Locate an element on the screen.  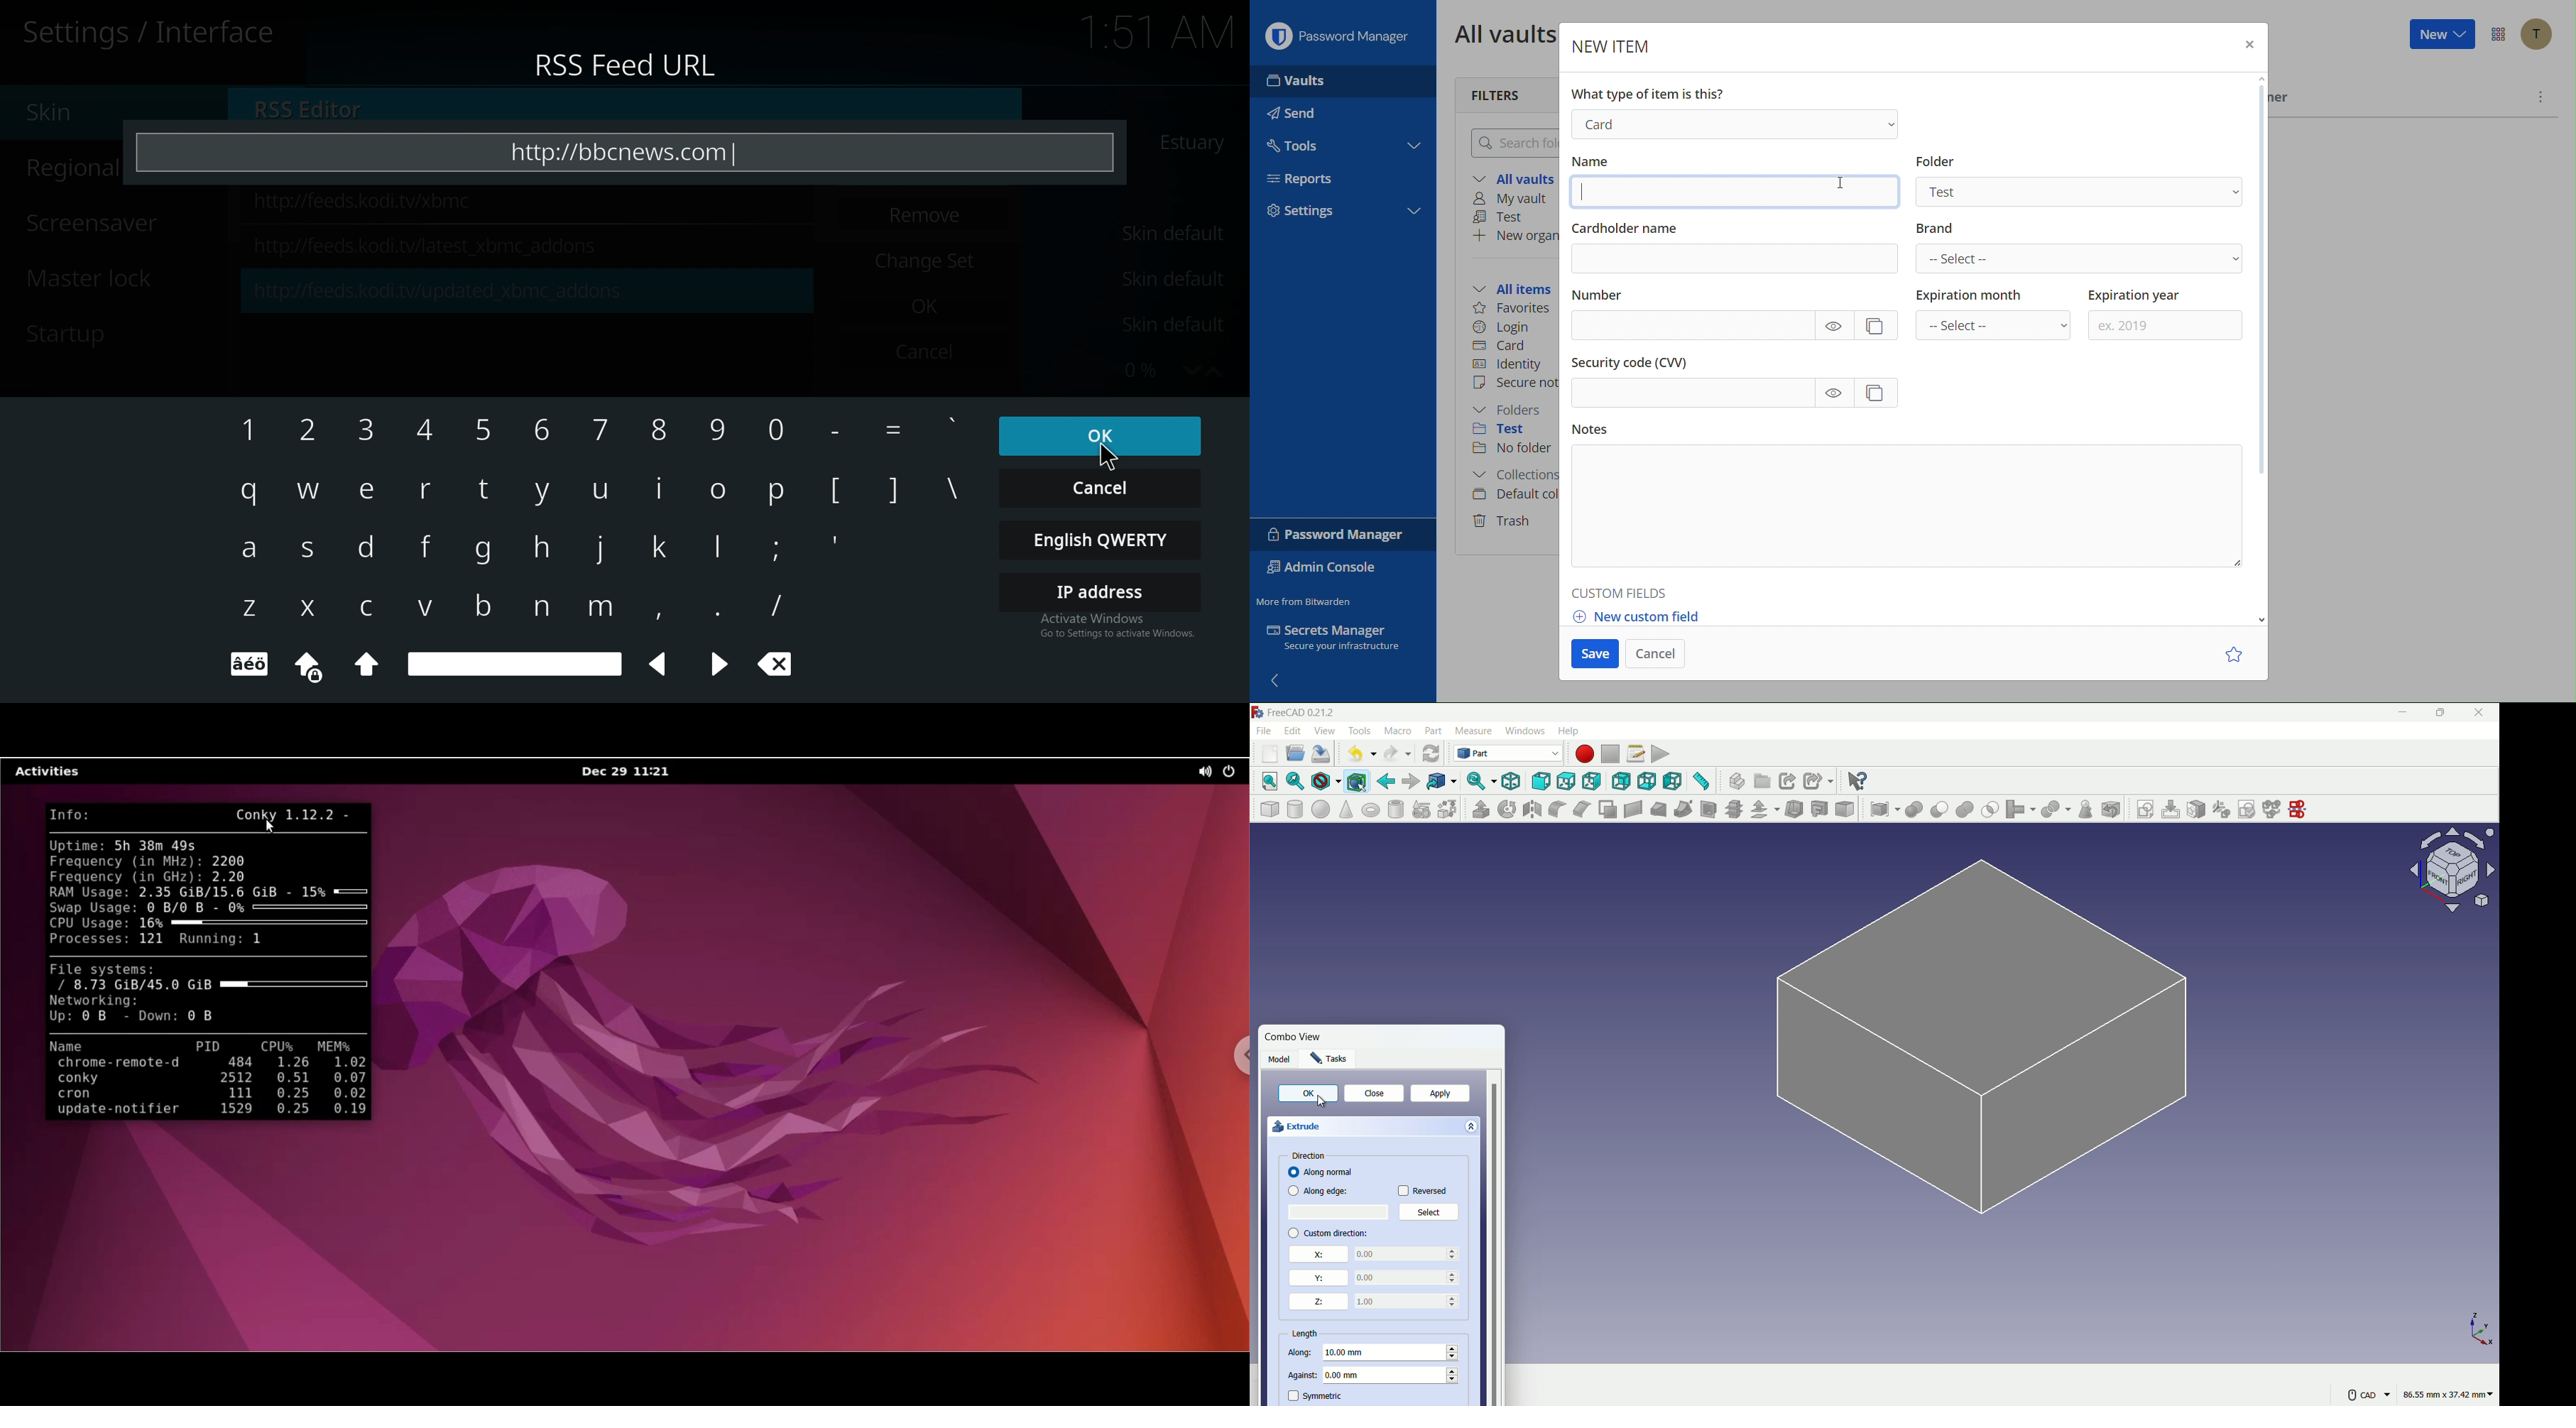
measure is located at coordinates (1703, 781).